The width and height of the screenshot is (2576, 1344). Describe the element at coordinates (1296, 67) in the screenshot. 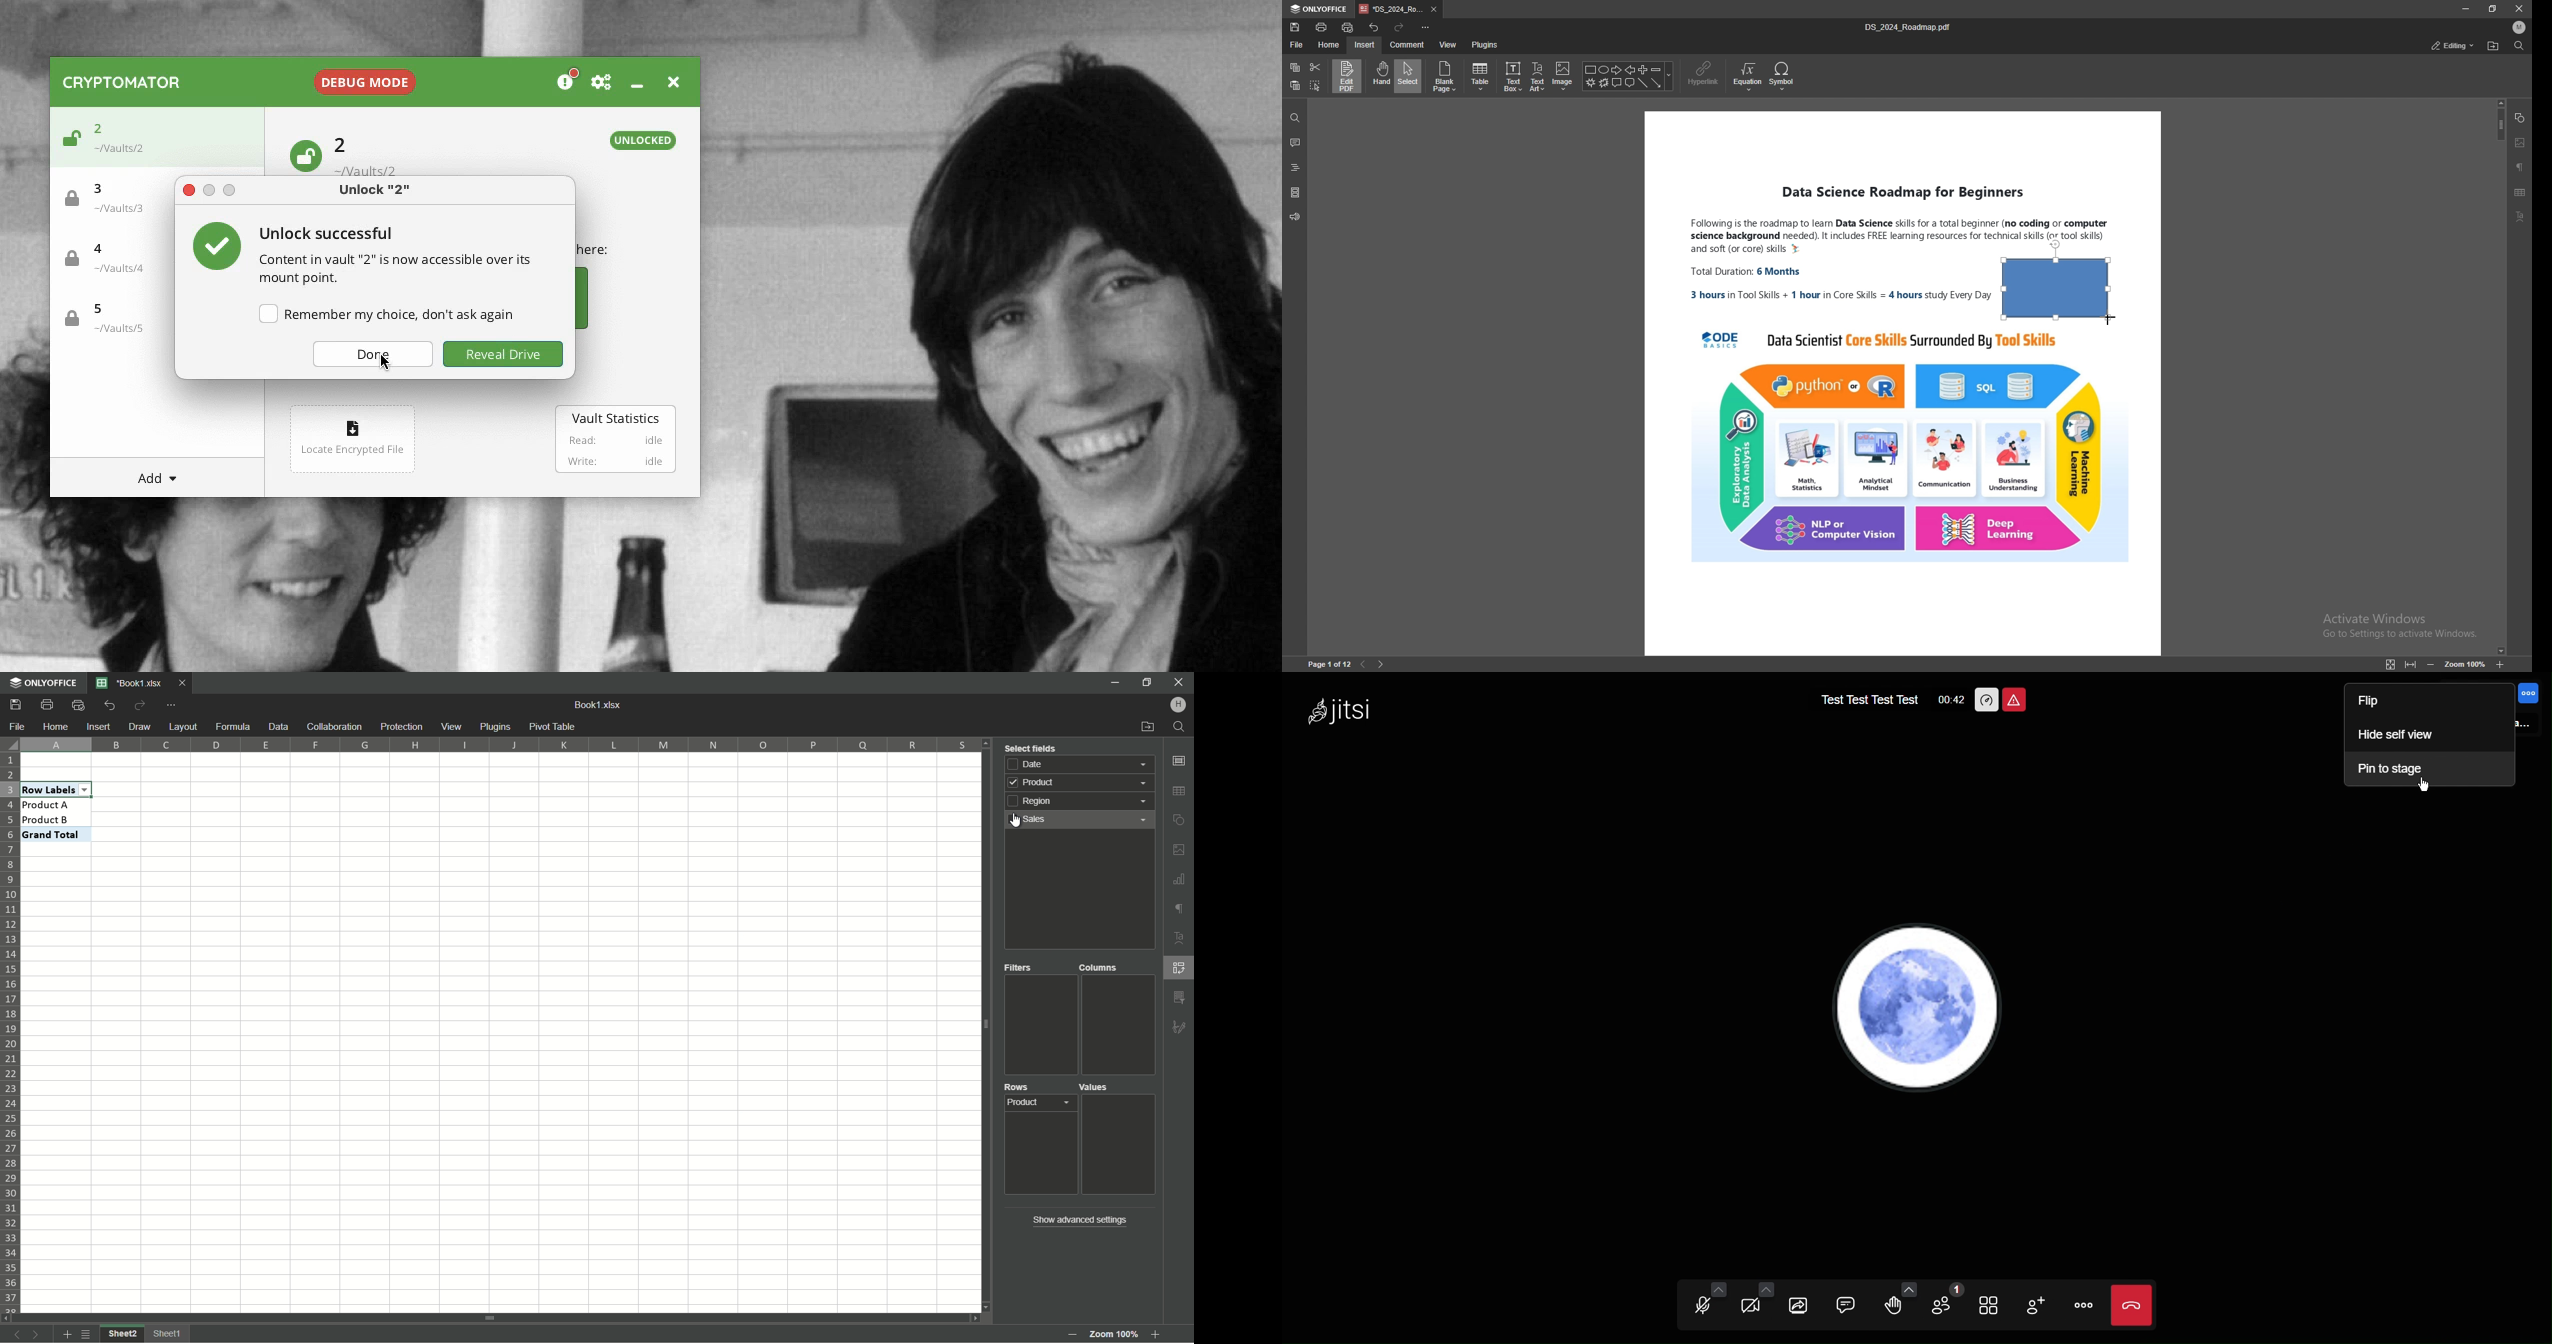

I see `copy` at that location.